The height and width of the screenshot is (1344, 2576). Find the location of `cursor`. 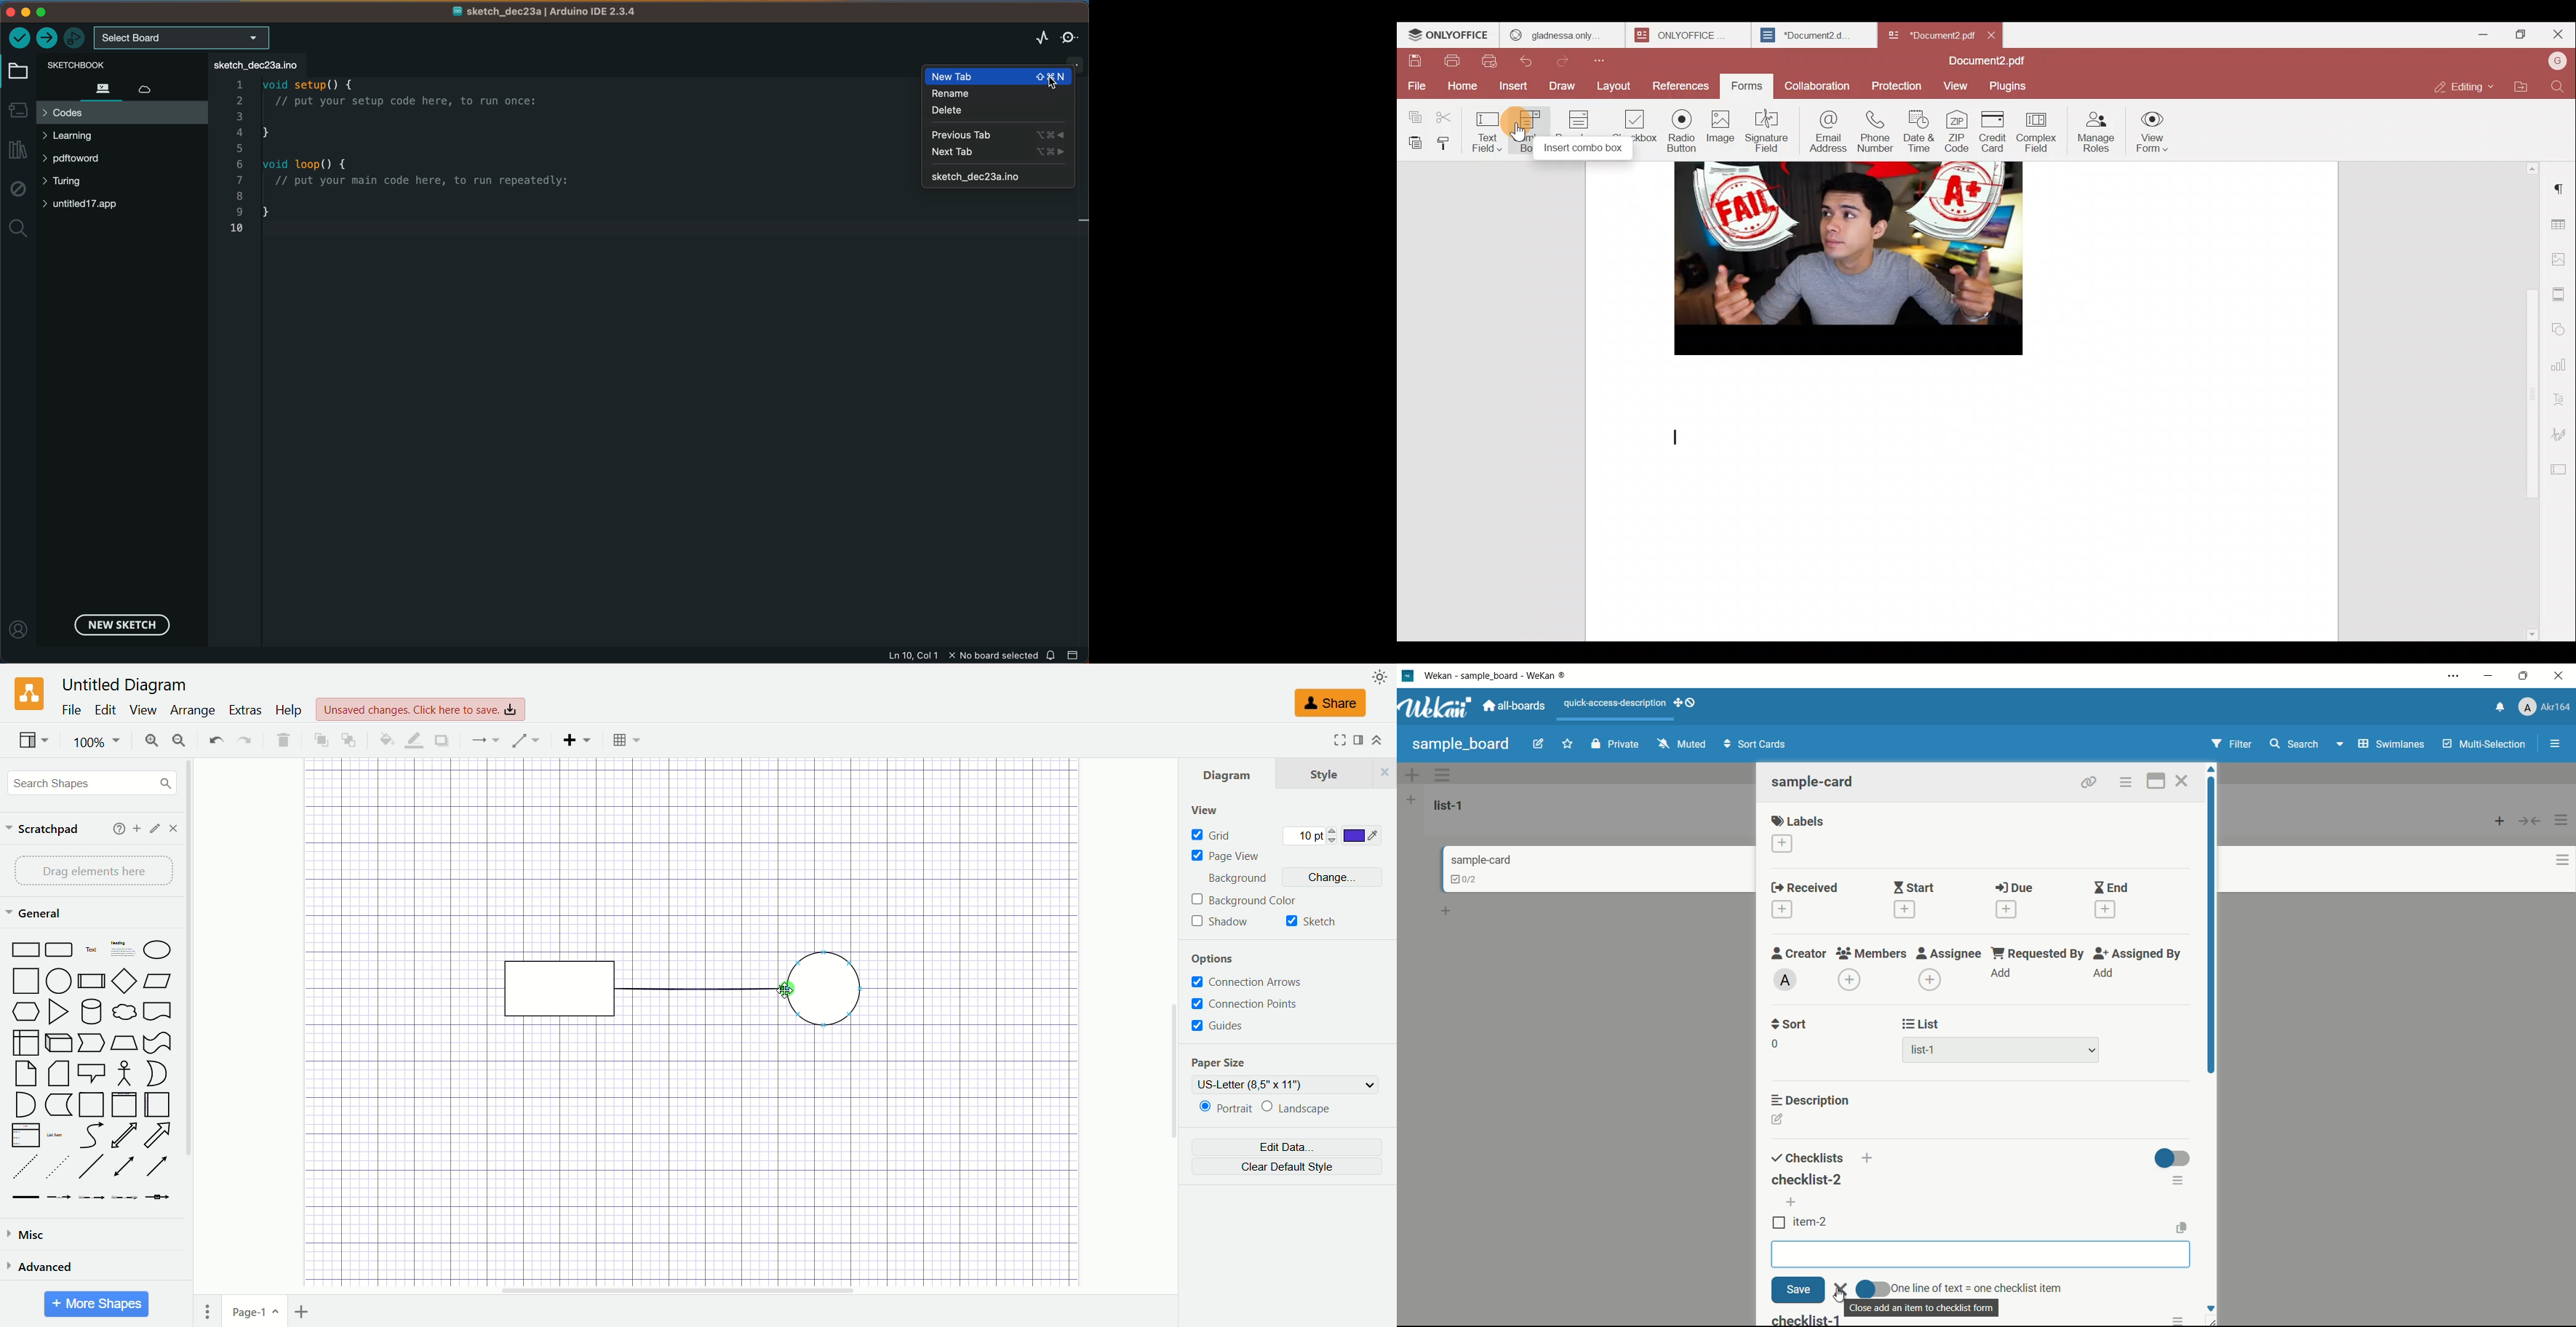

cursor is located at coordinates (1840, 1296).